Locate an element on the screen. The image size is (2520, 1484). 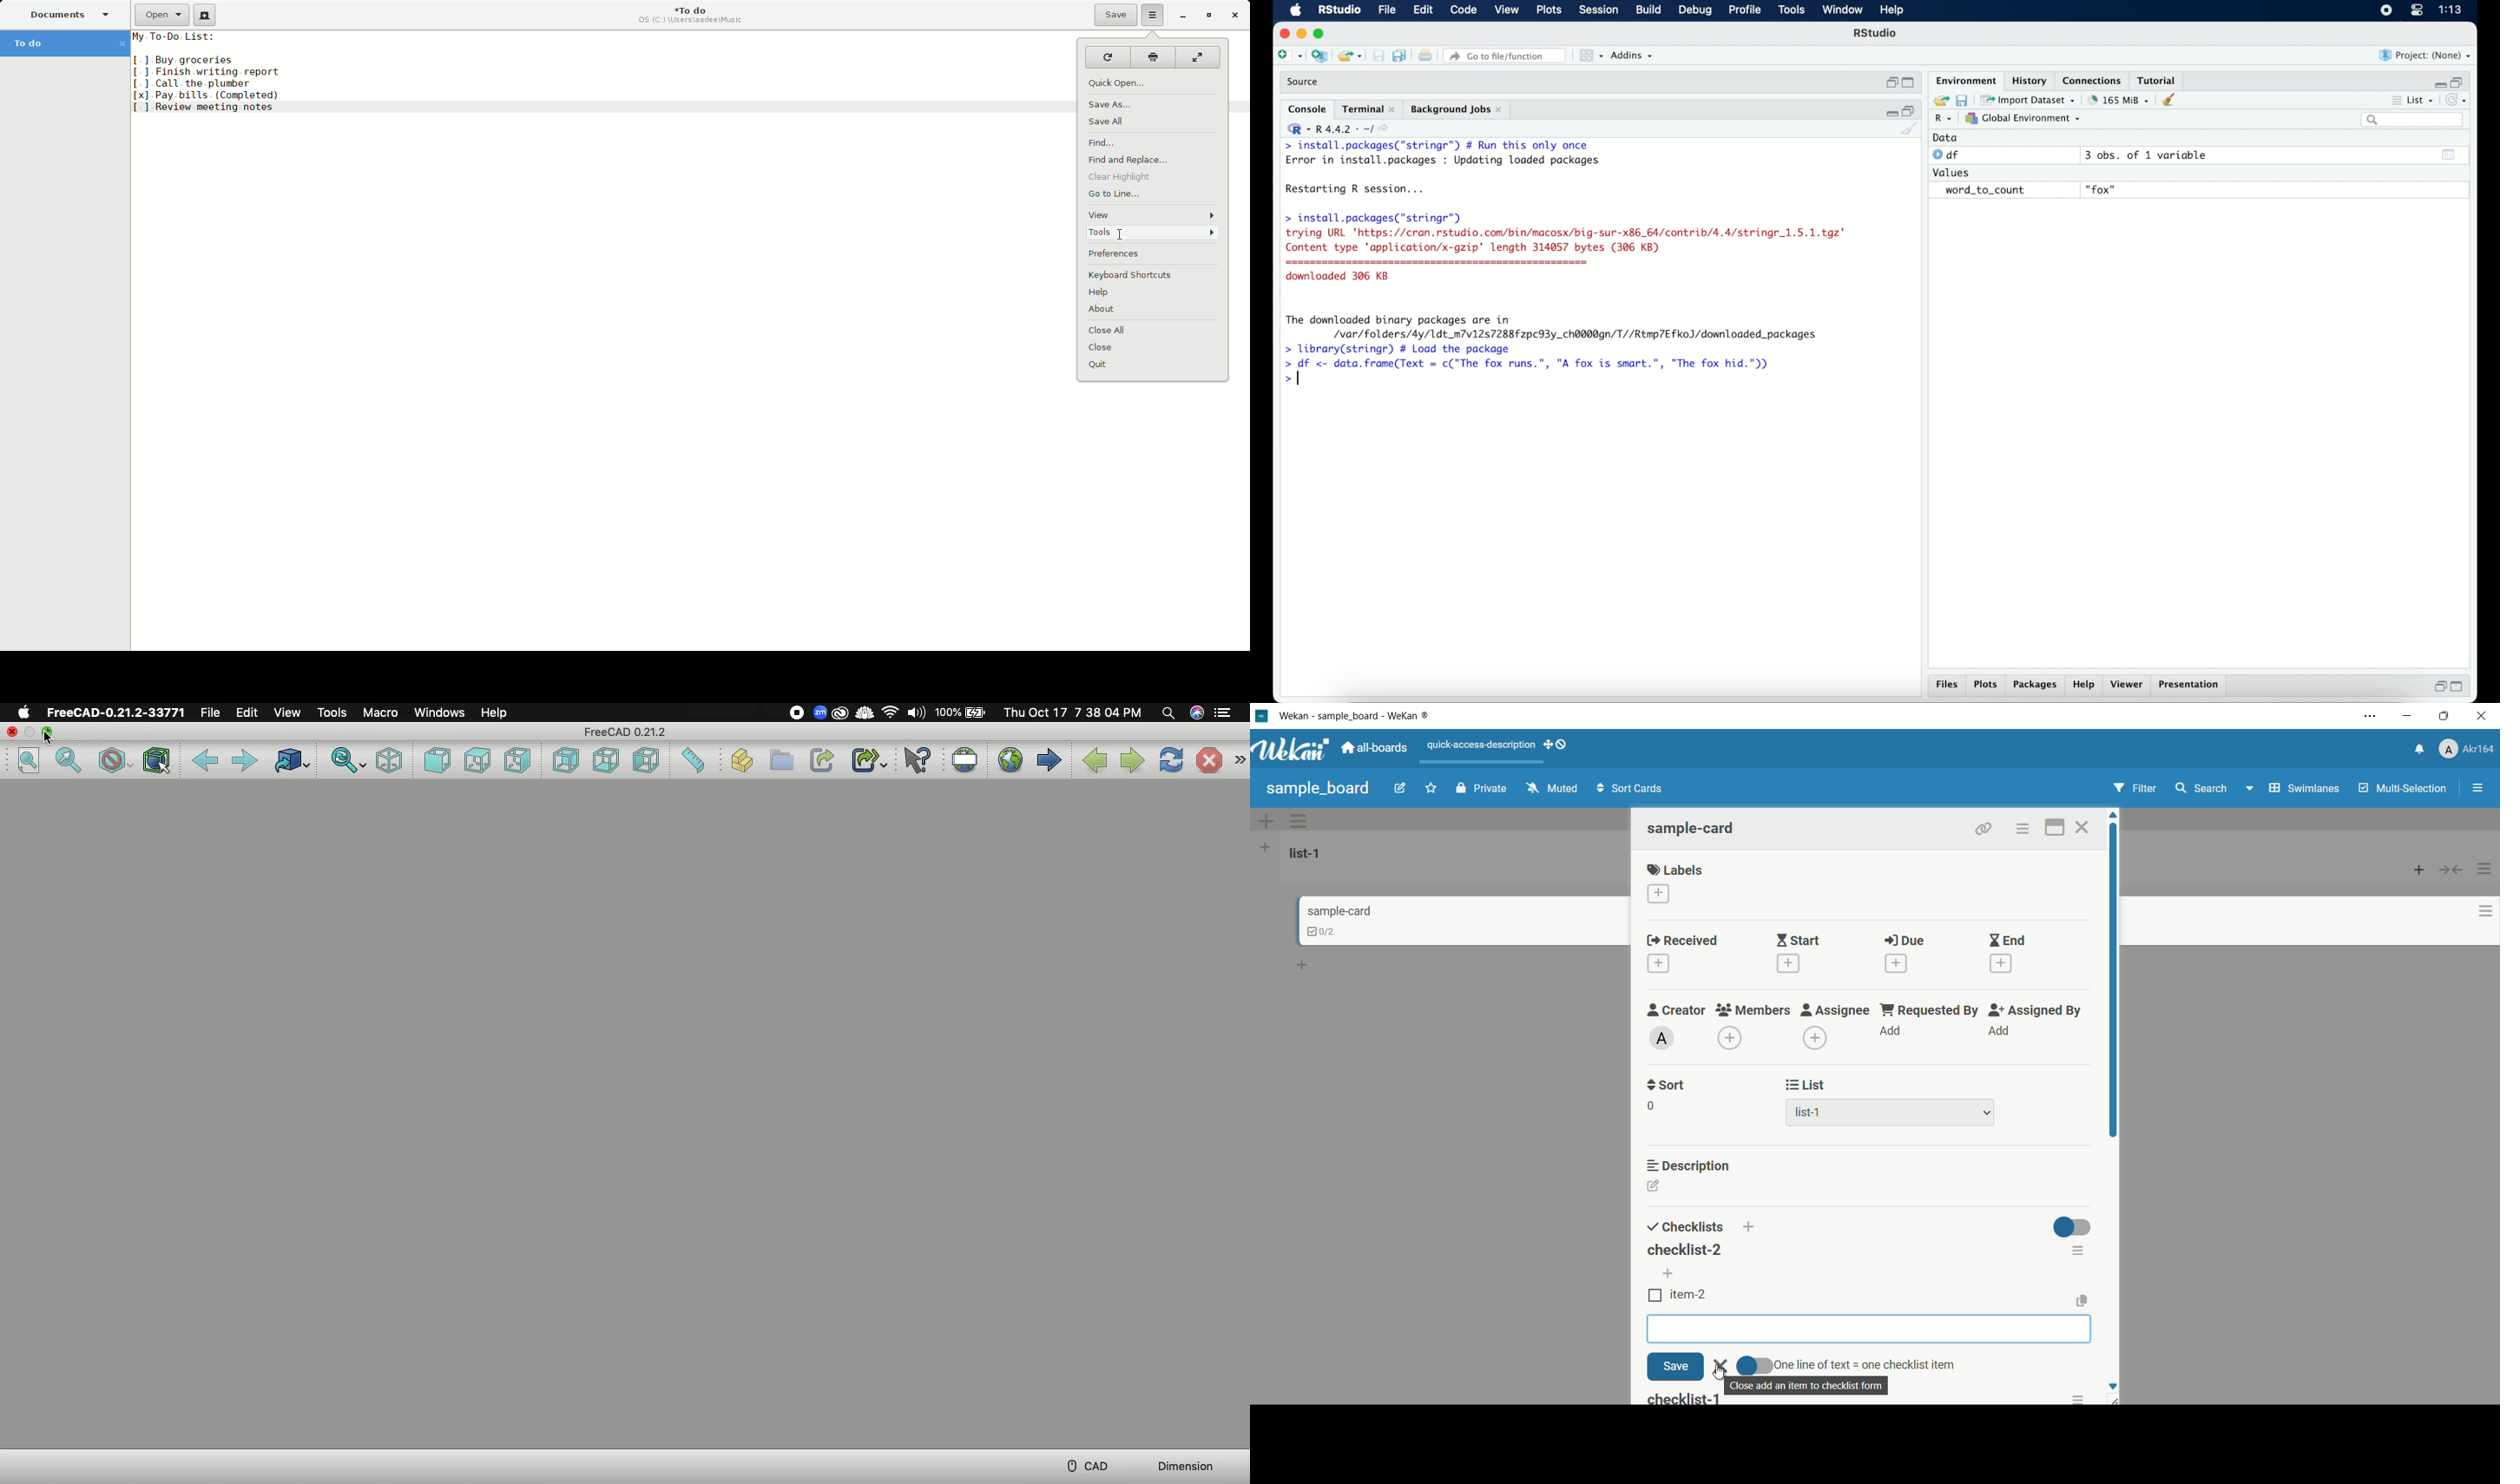
> install.packages("stringr")

trying URL 'https://cran.rstudio.com/bin/macosx/big-sur-x86_64/contrib/4.4/stringr_1.5.1.tgz"

Content type application/x-gzip' length 314057 bytes (306 KB)

downloaded 306 KB

The downloaded binary packages are in
/var/folders/4y/1dt_m7v12s7288fzpc93y_ch@@0dgn/T//Rtmp7Efko)/downloaded_packages

> library(stringr) # Load the package] is located at coordinates (1565, 283).